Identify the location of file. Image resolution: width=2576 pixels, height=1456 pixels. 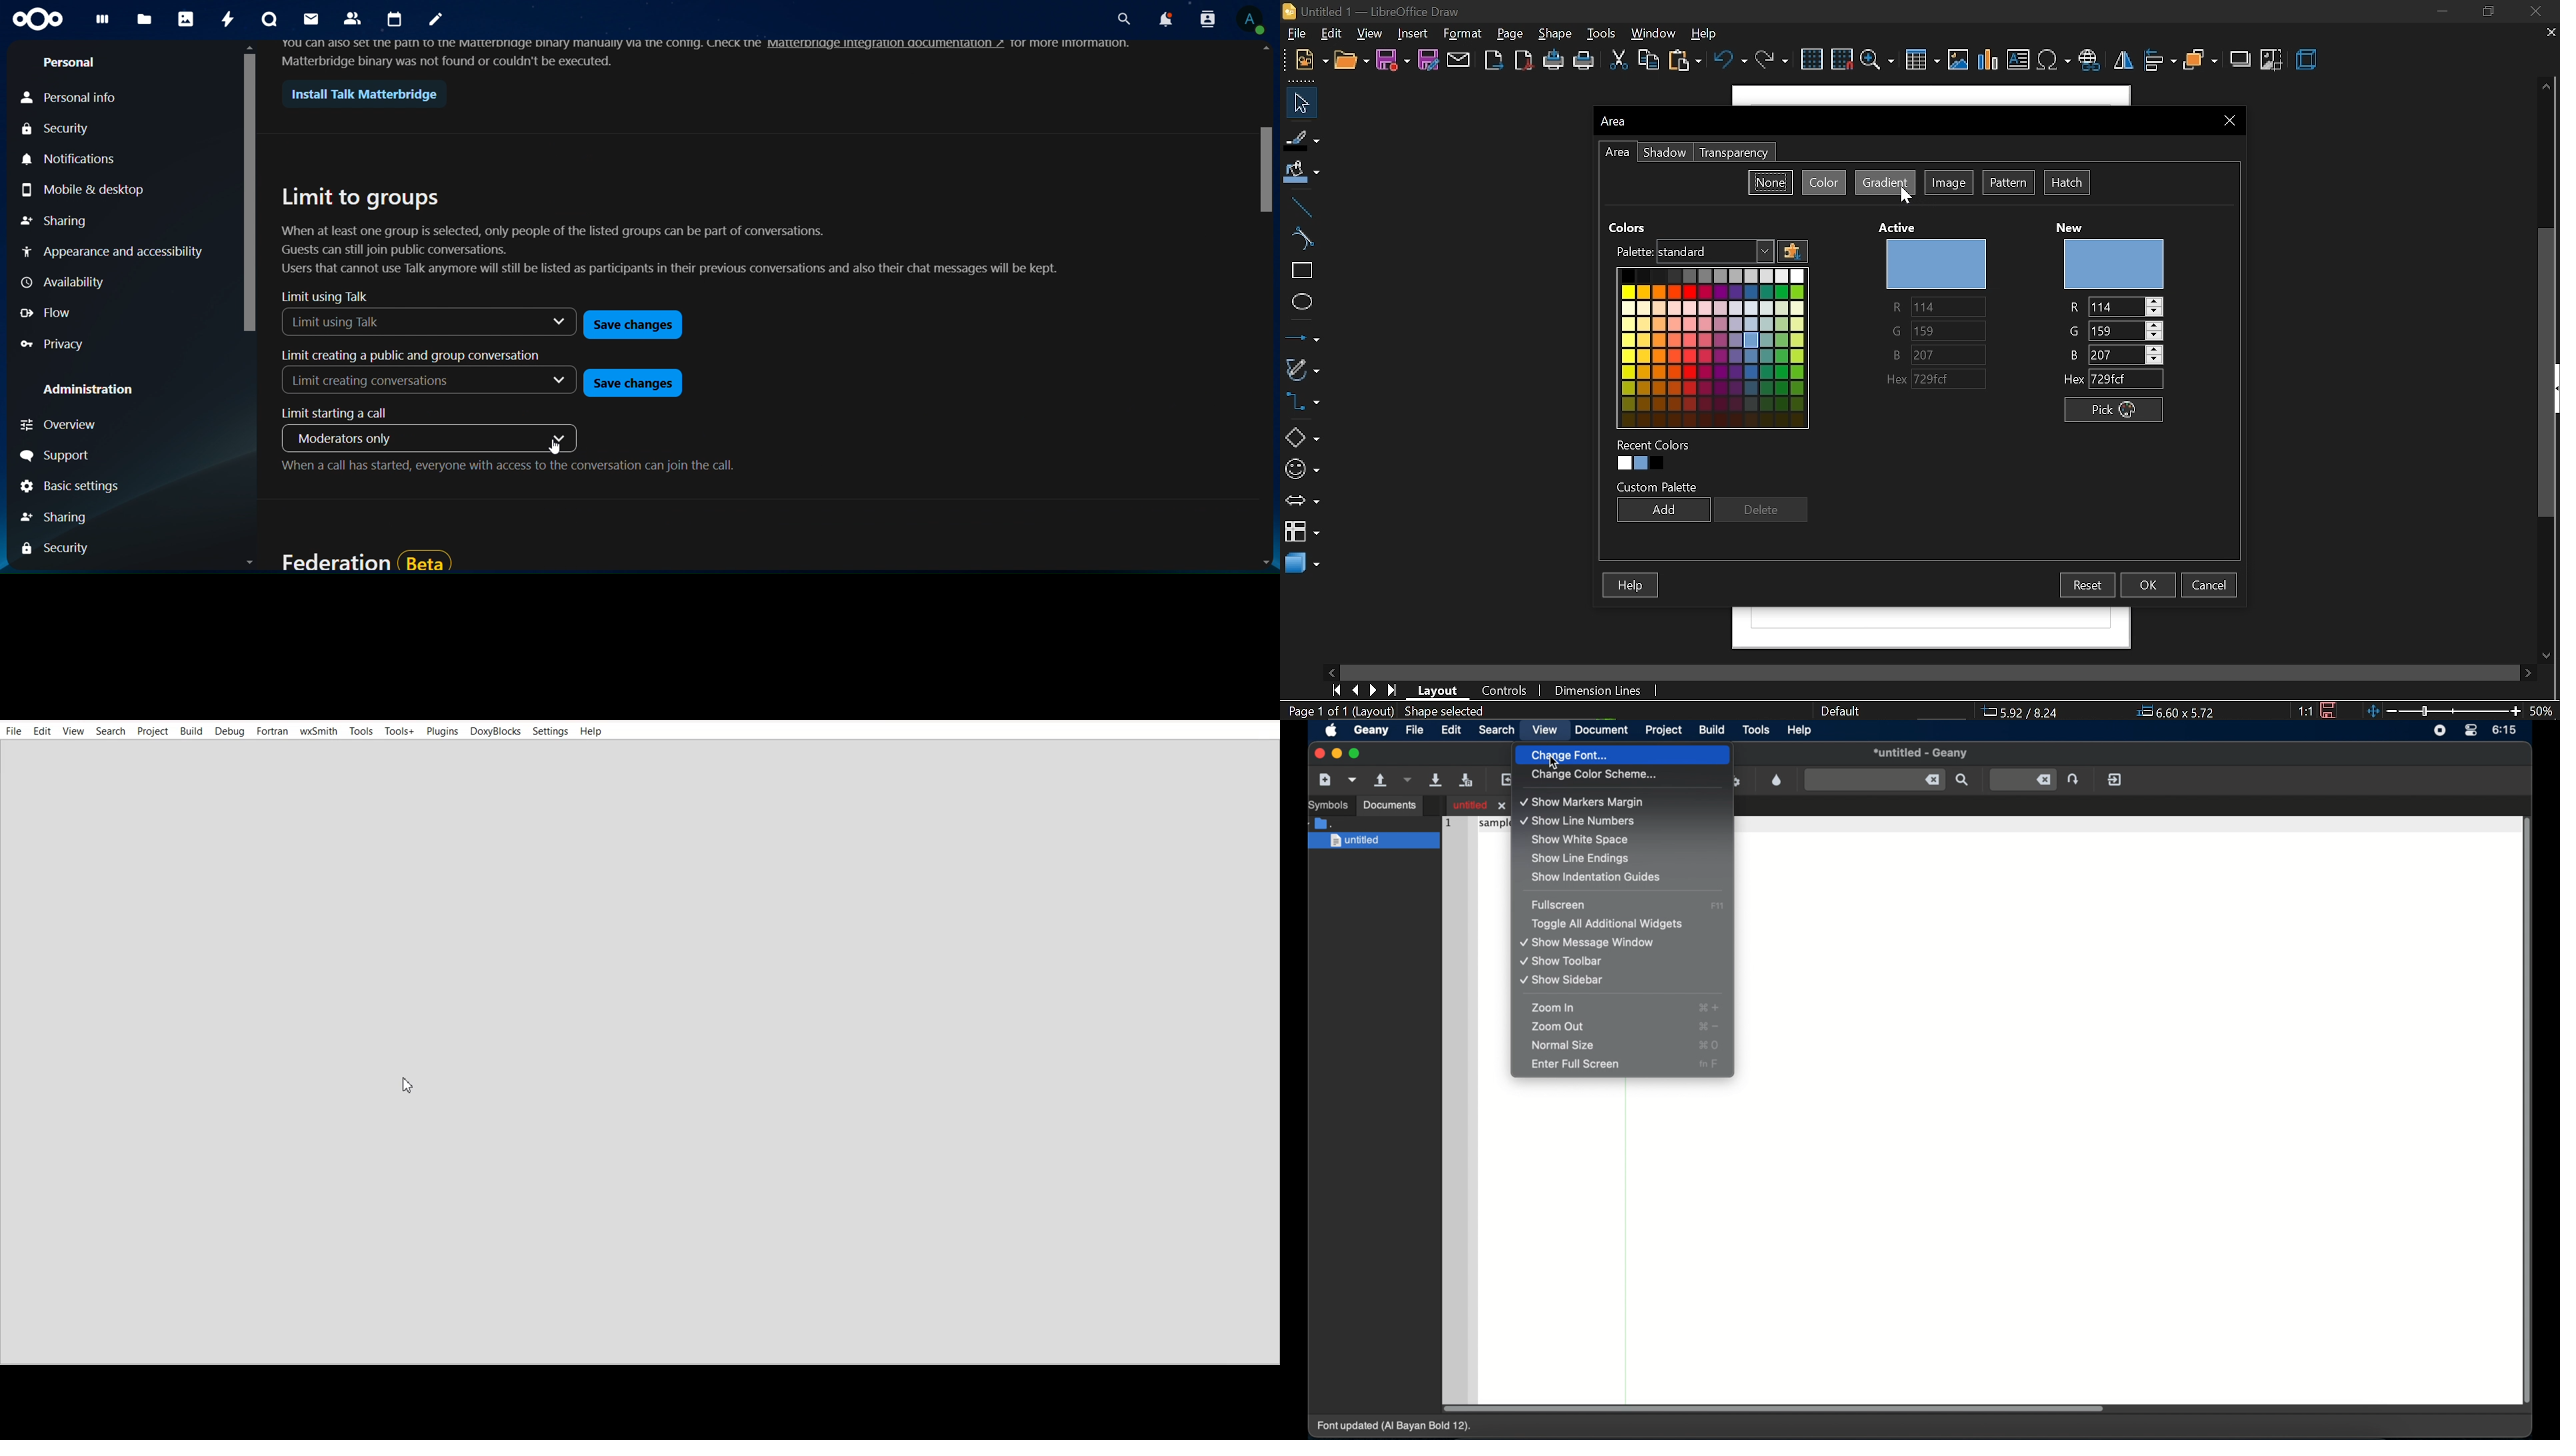
(1415, 729).